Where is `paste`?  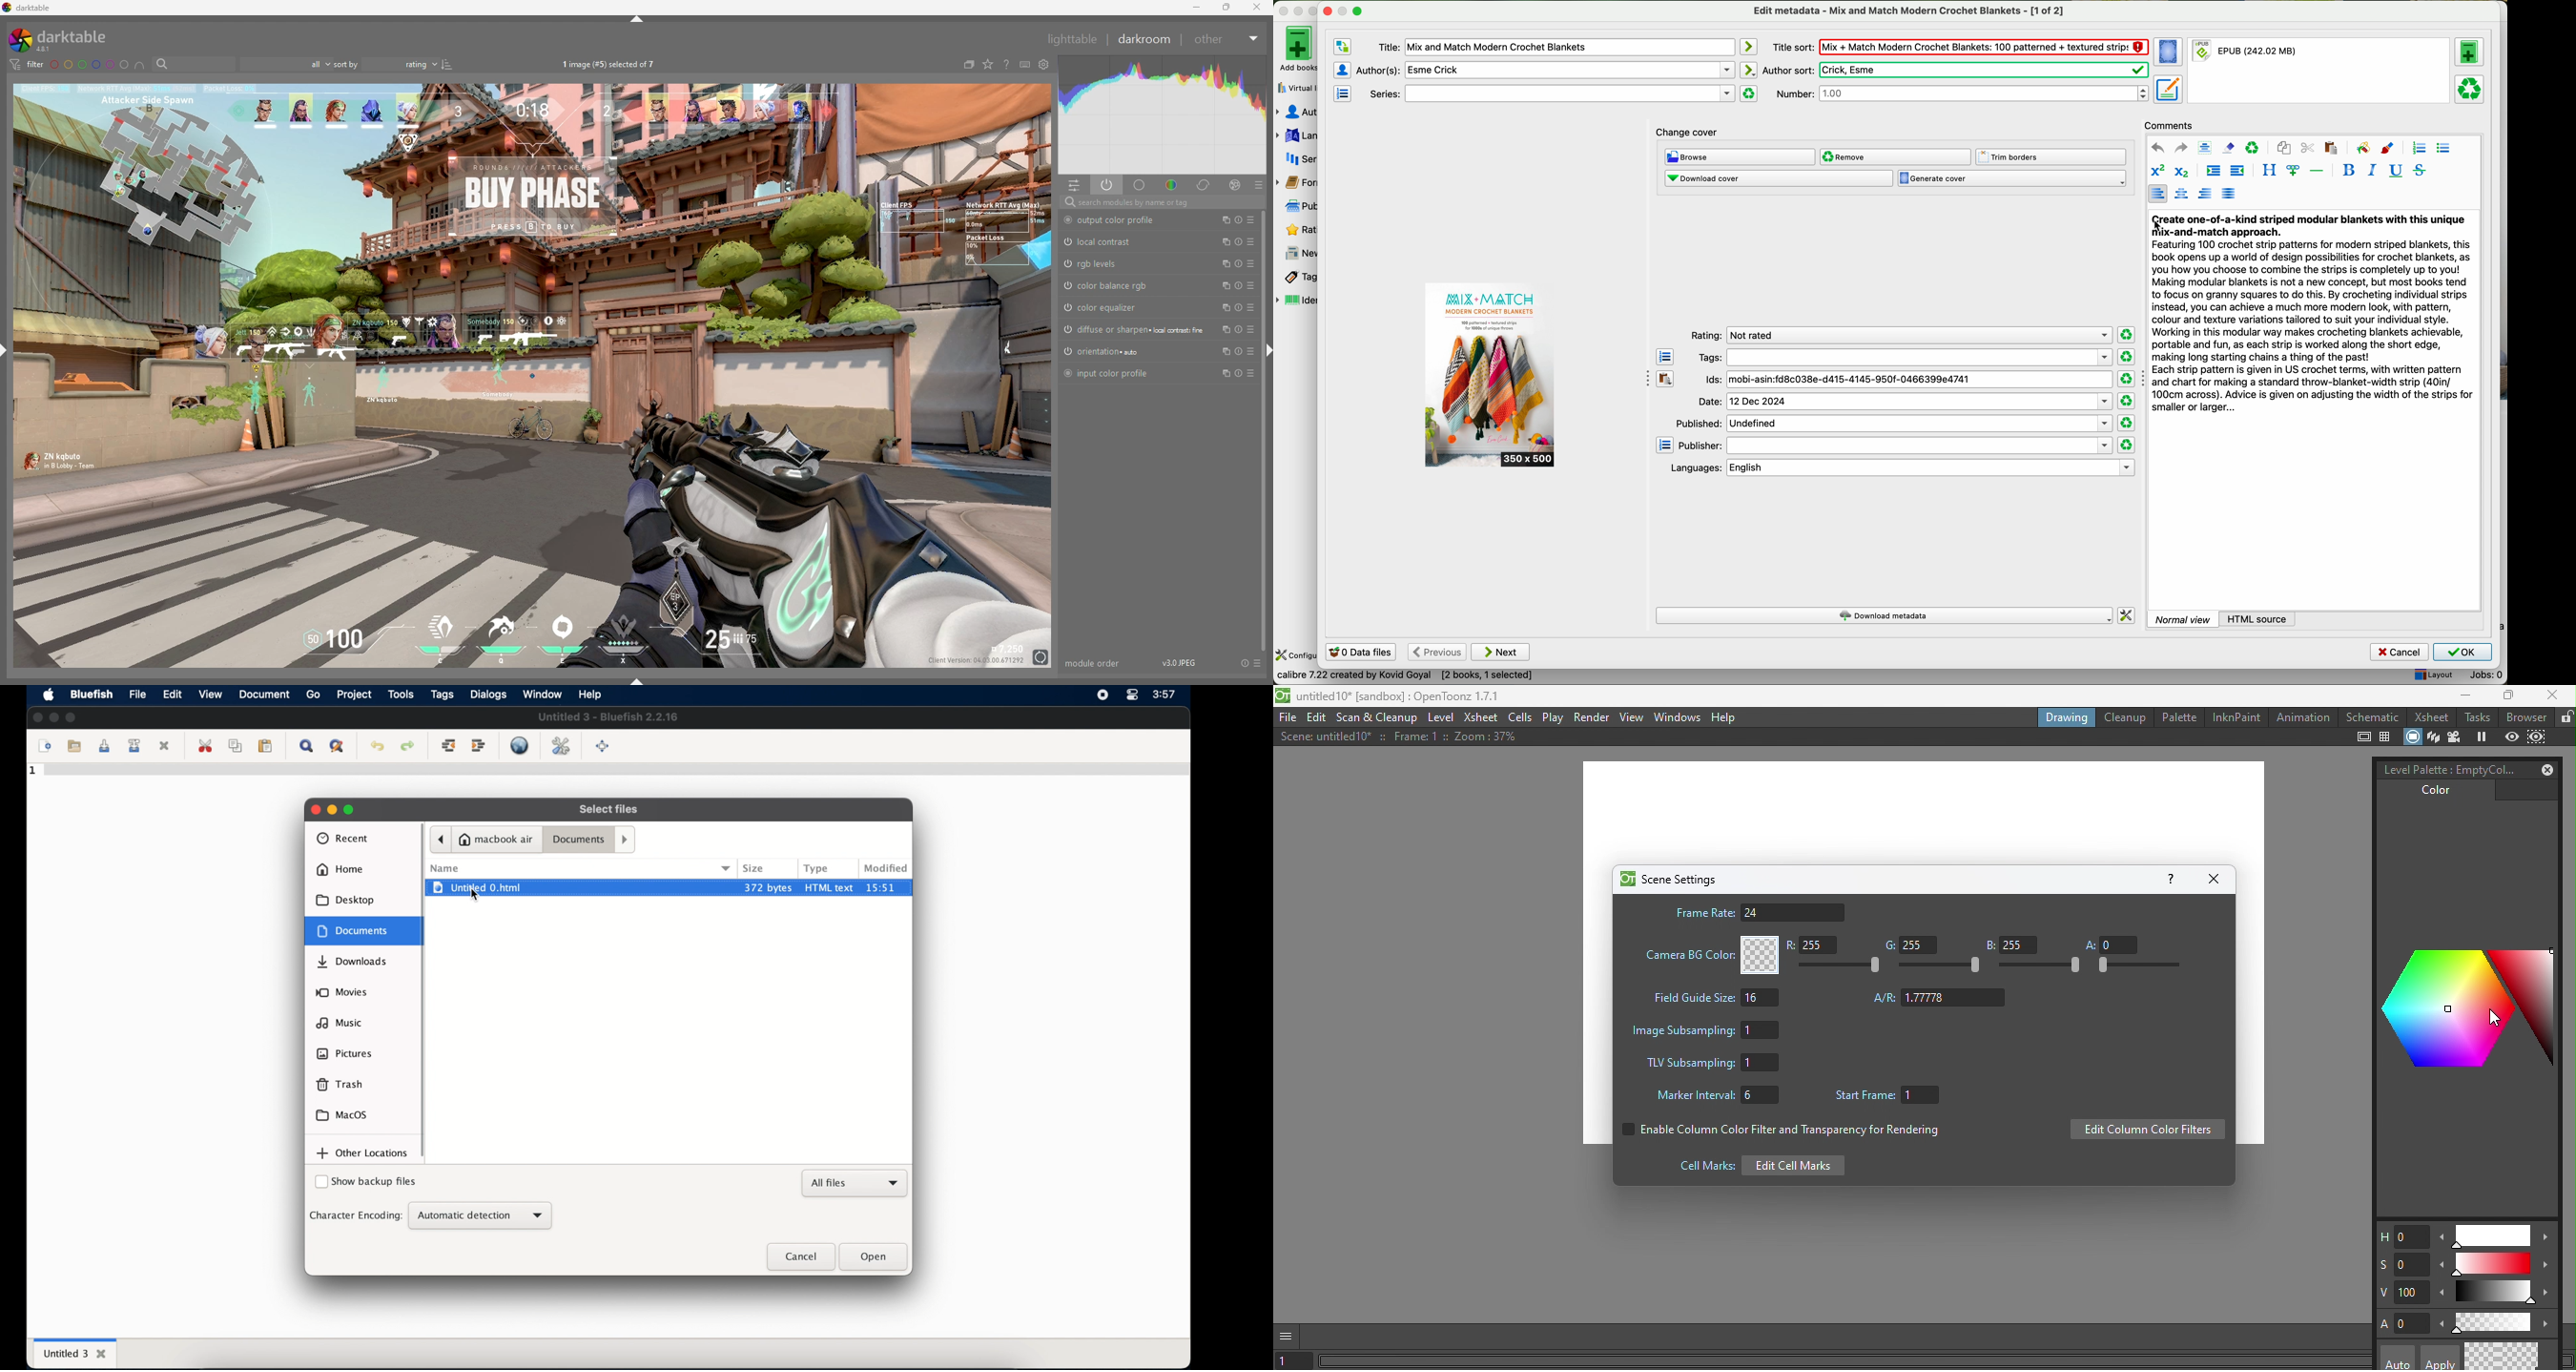 paste is located at coordinates (2330, 147).